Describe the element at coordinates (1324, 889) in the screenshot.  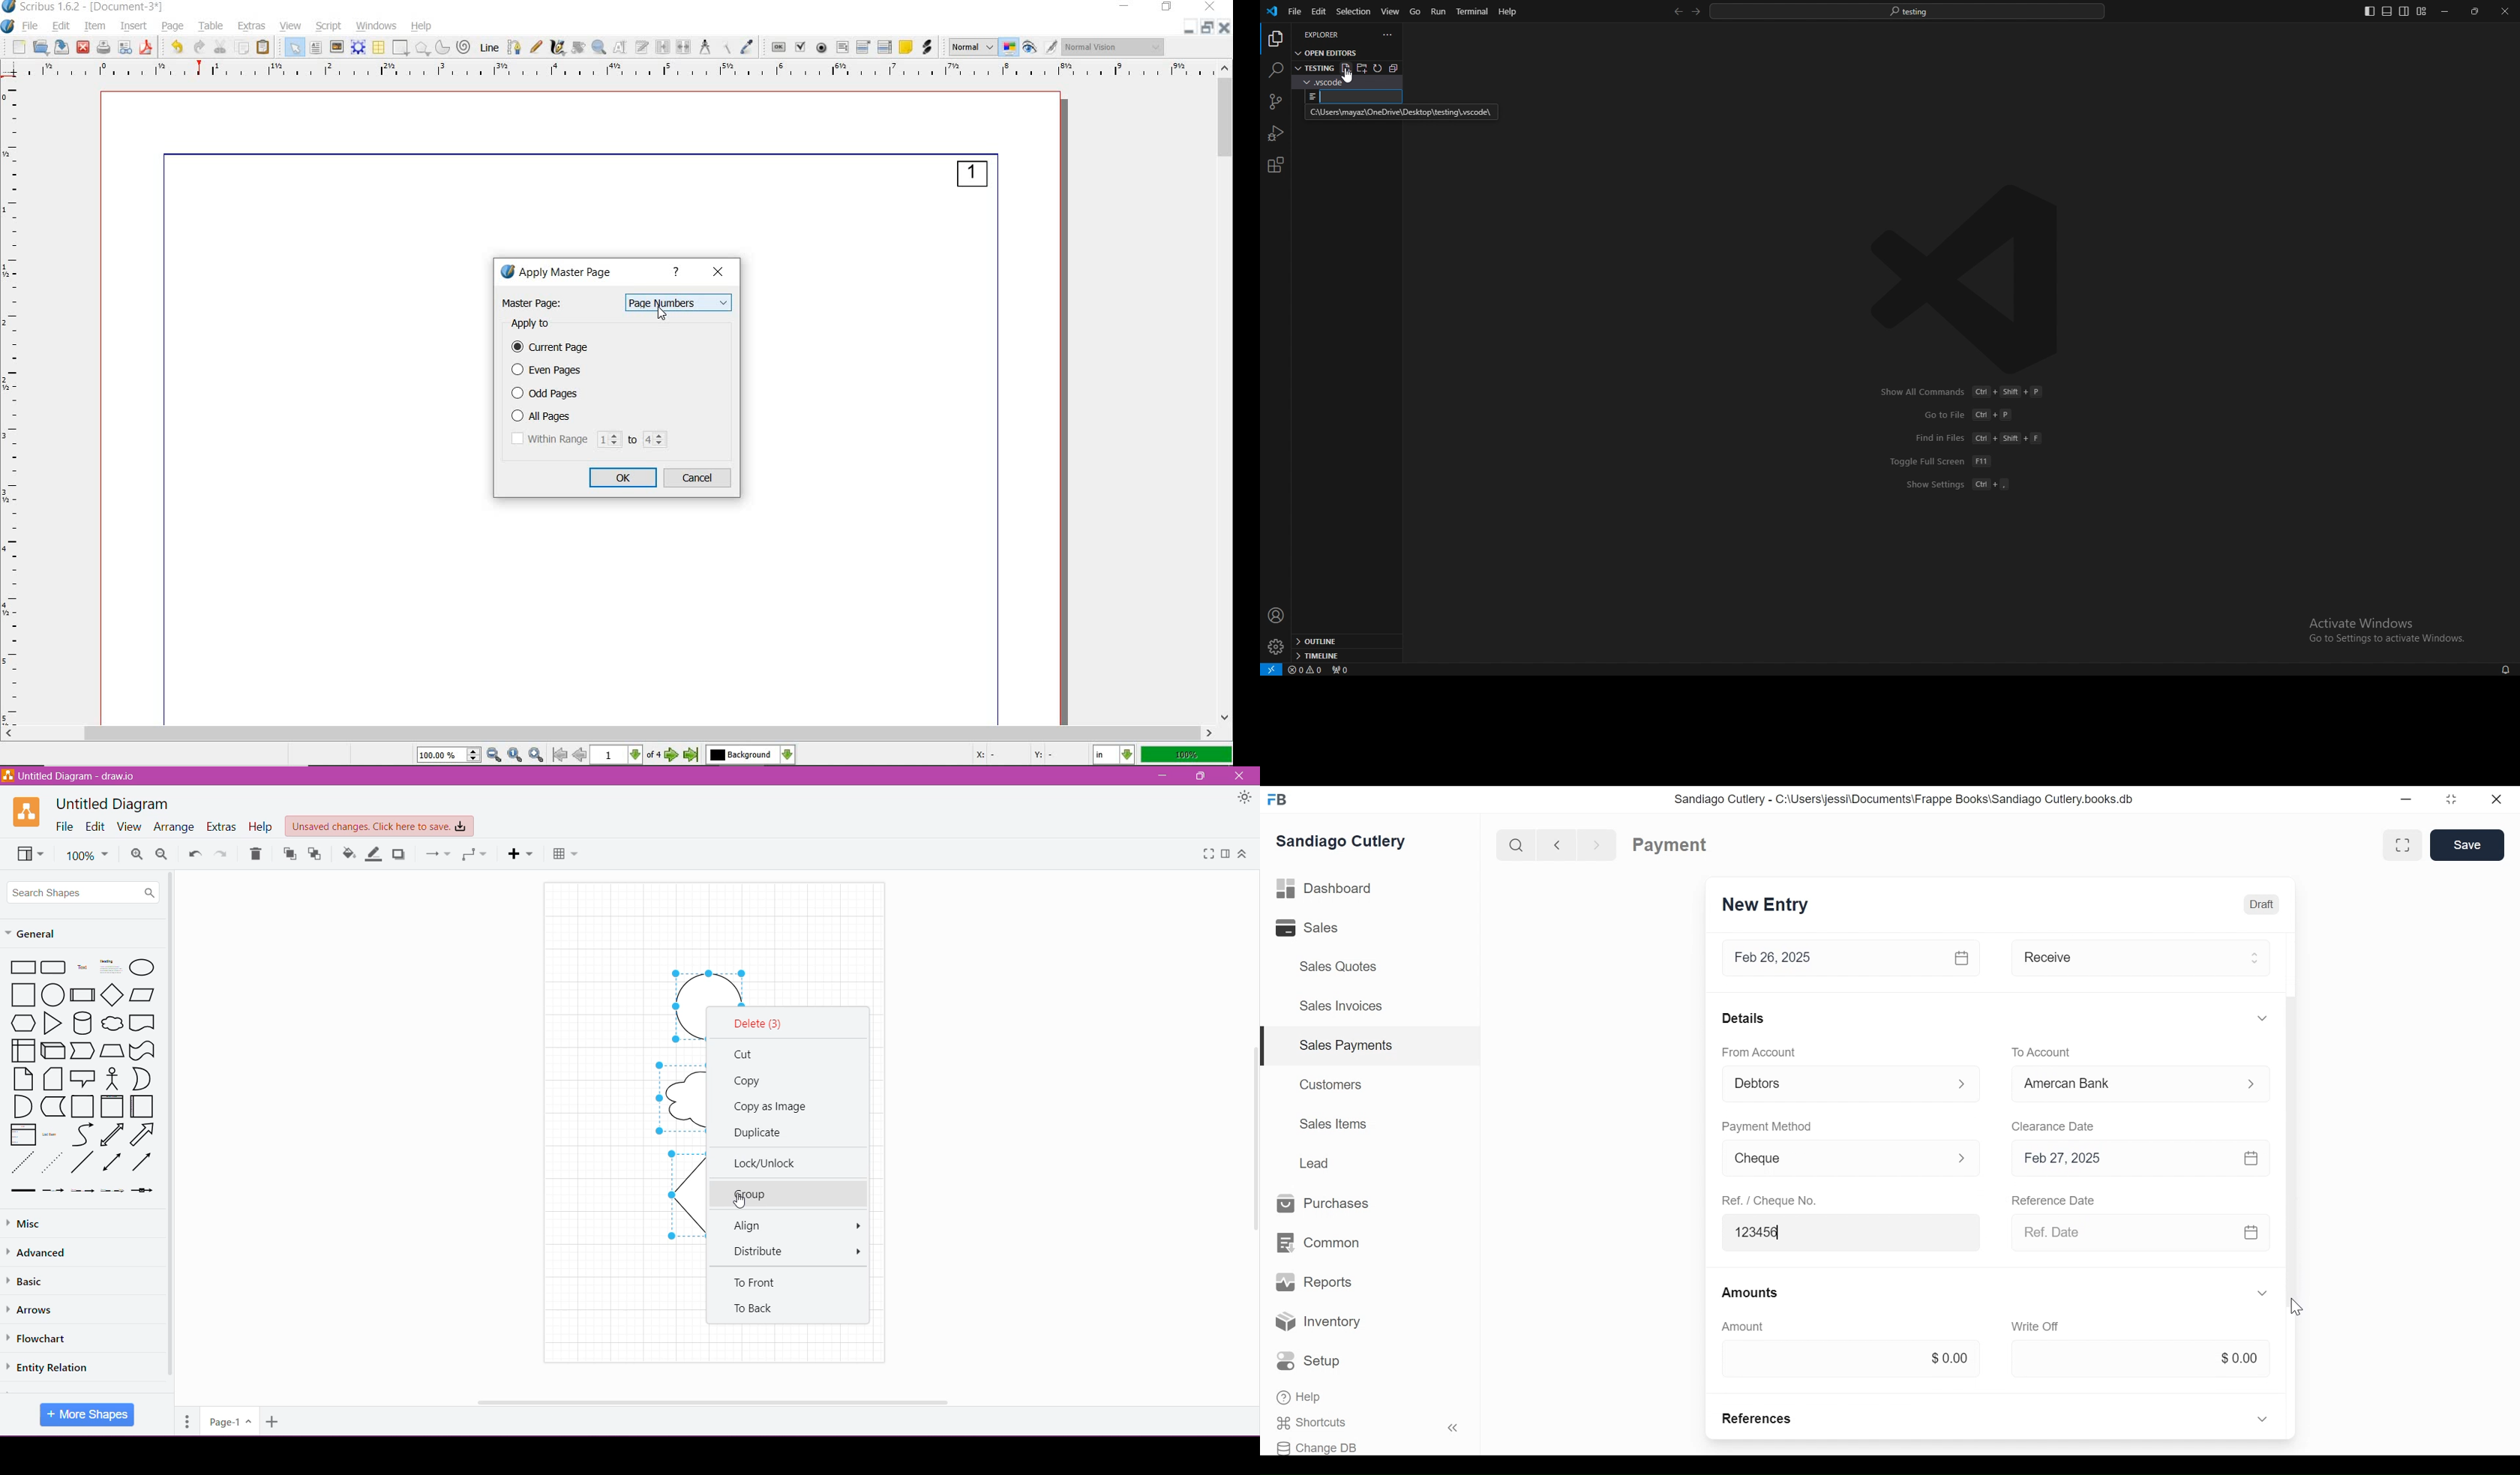
I see `Dashboard` at that location.